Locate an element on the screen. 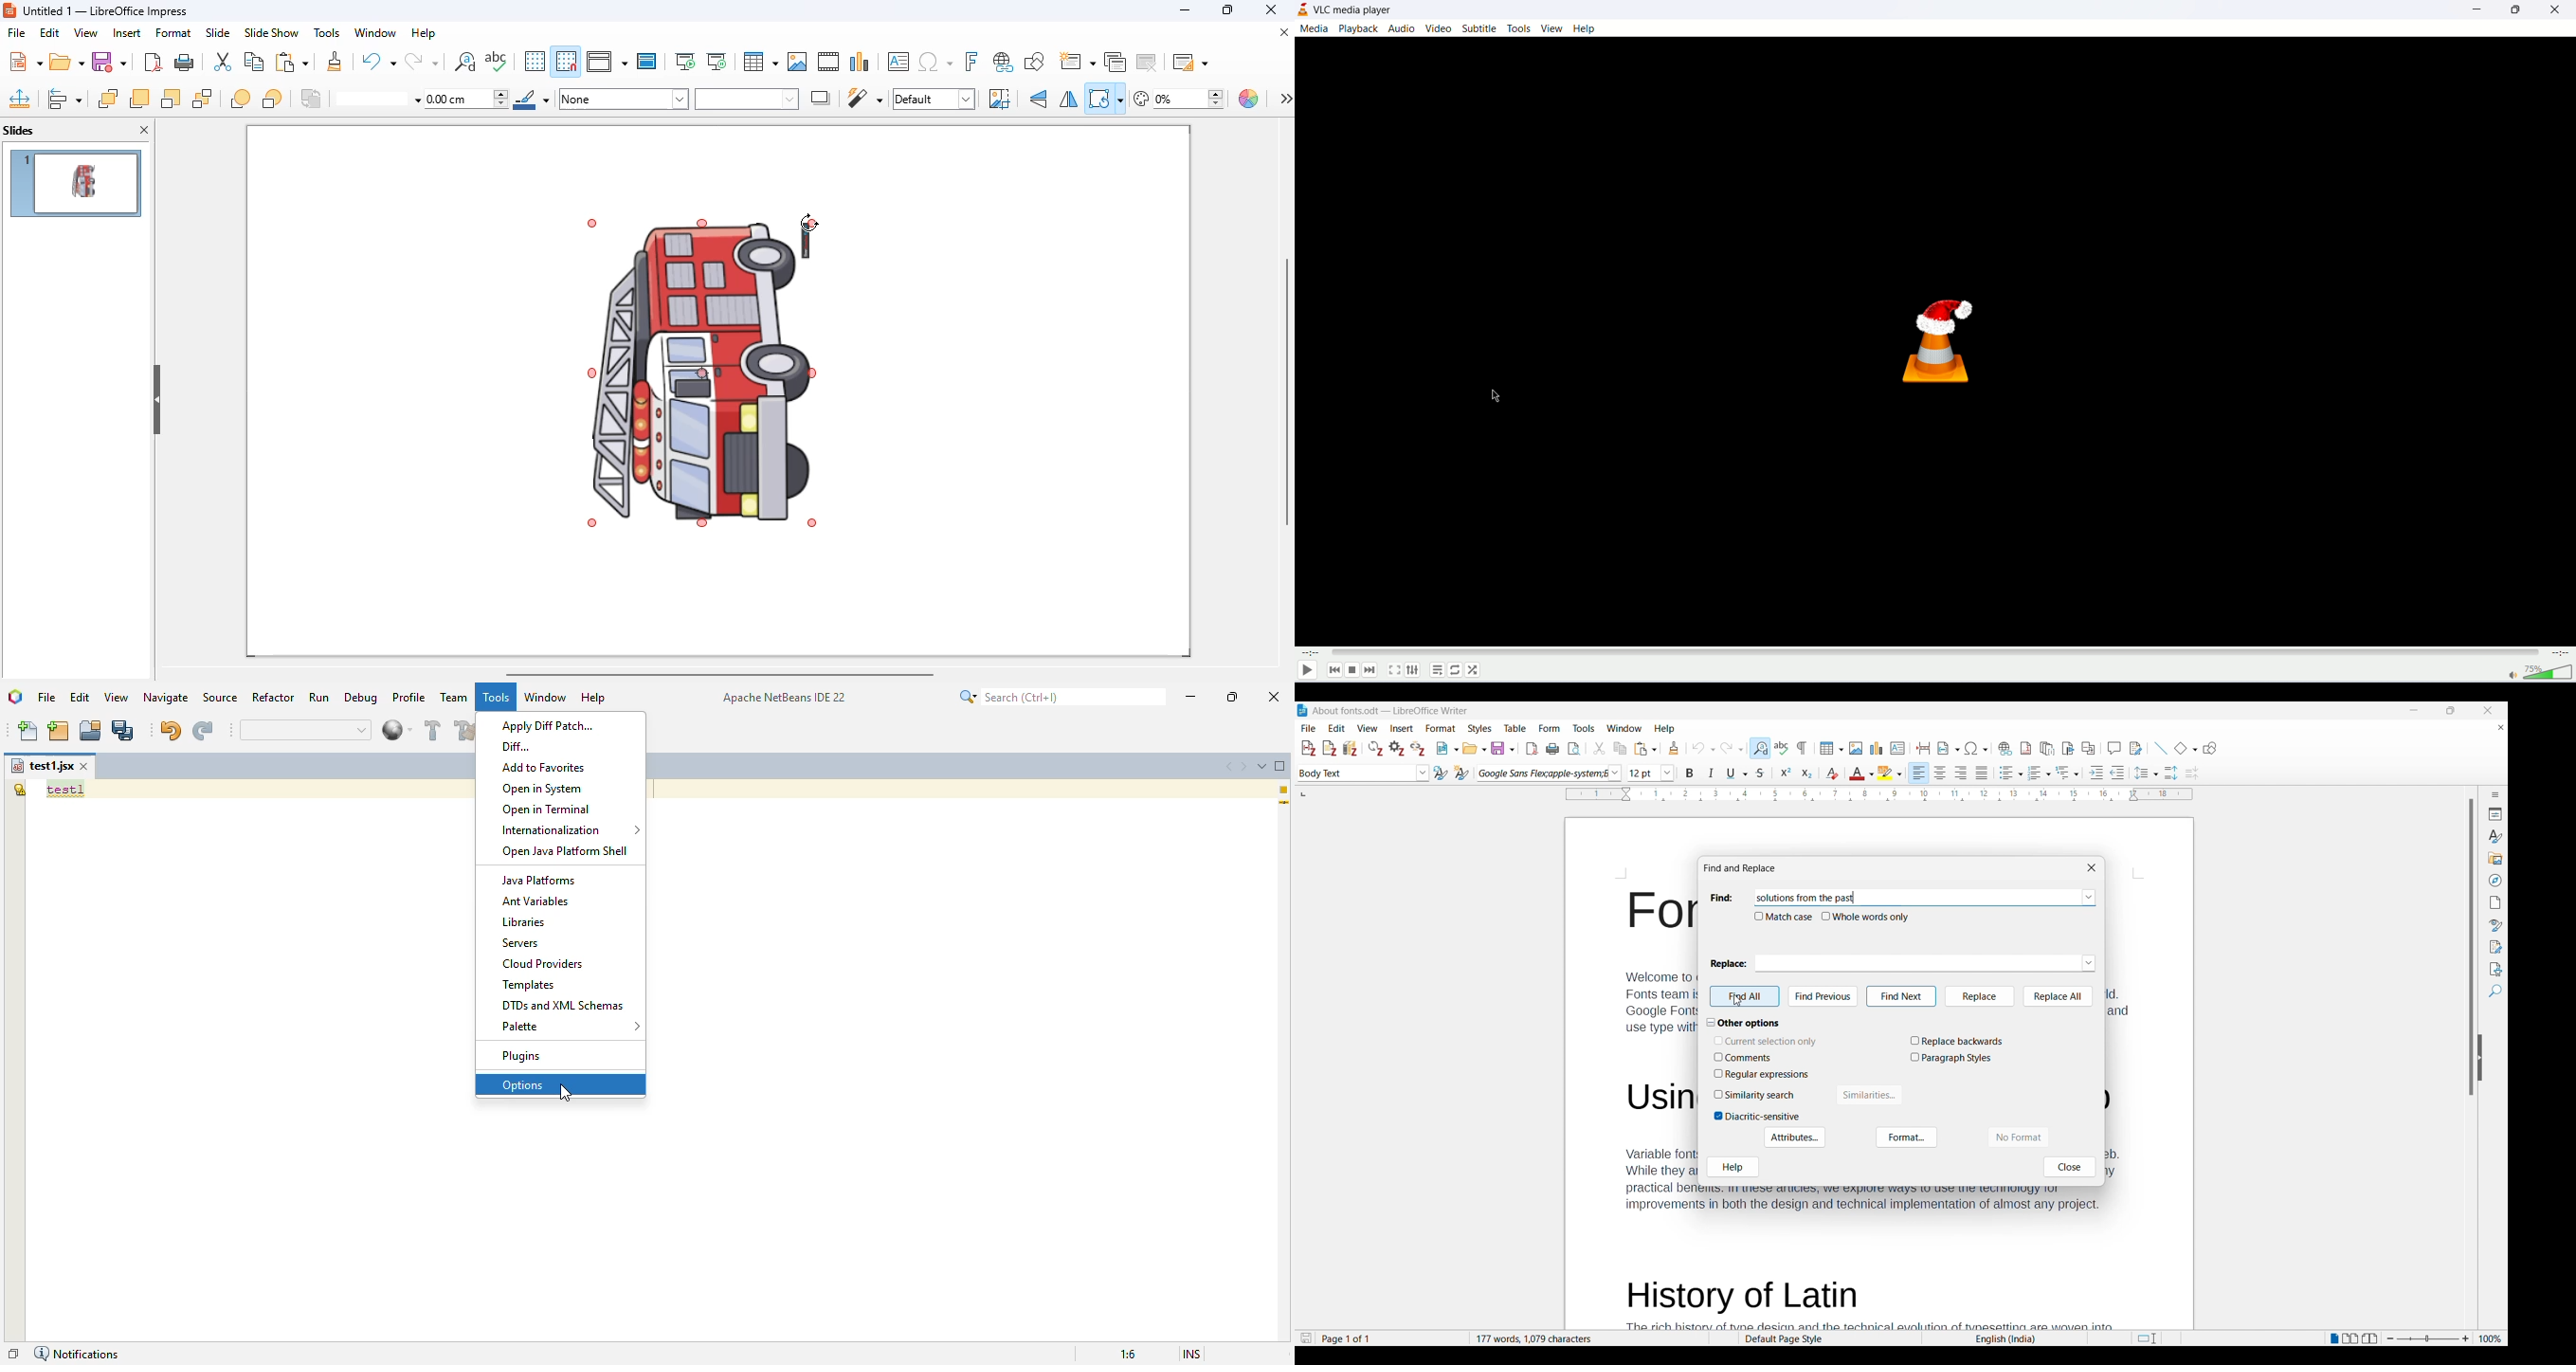  insert hyperlink is located at coordinates (1004, 62).